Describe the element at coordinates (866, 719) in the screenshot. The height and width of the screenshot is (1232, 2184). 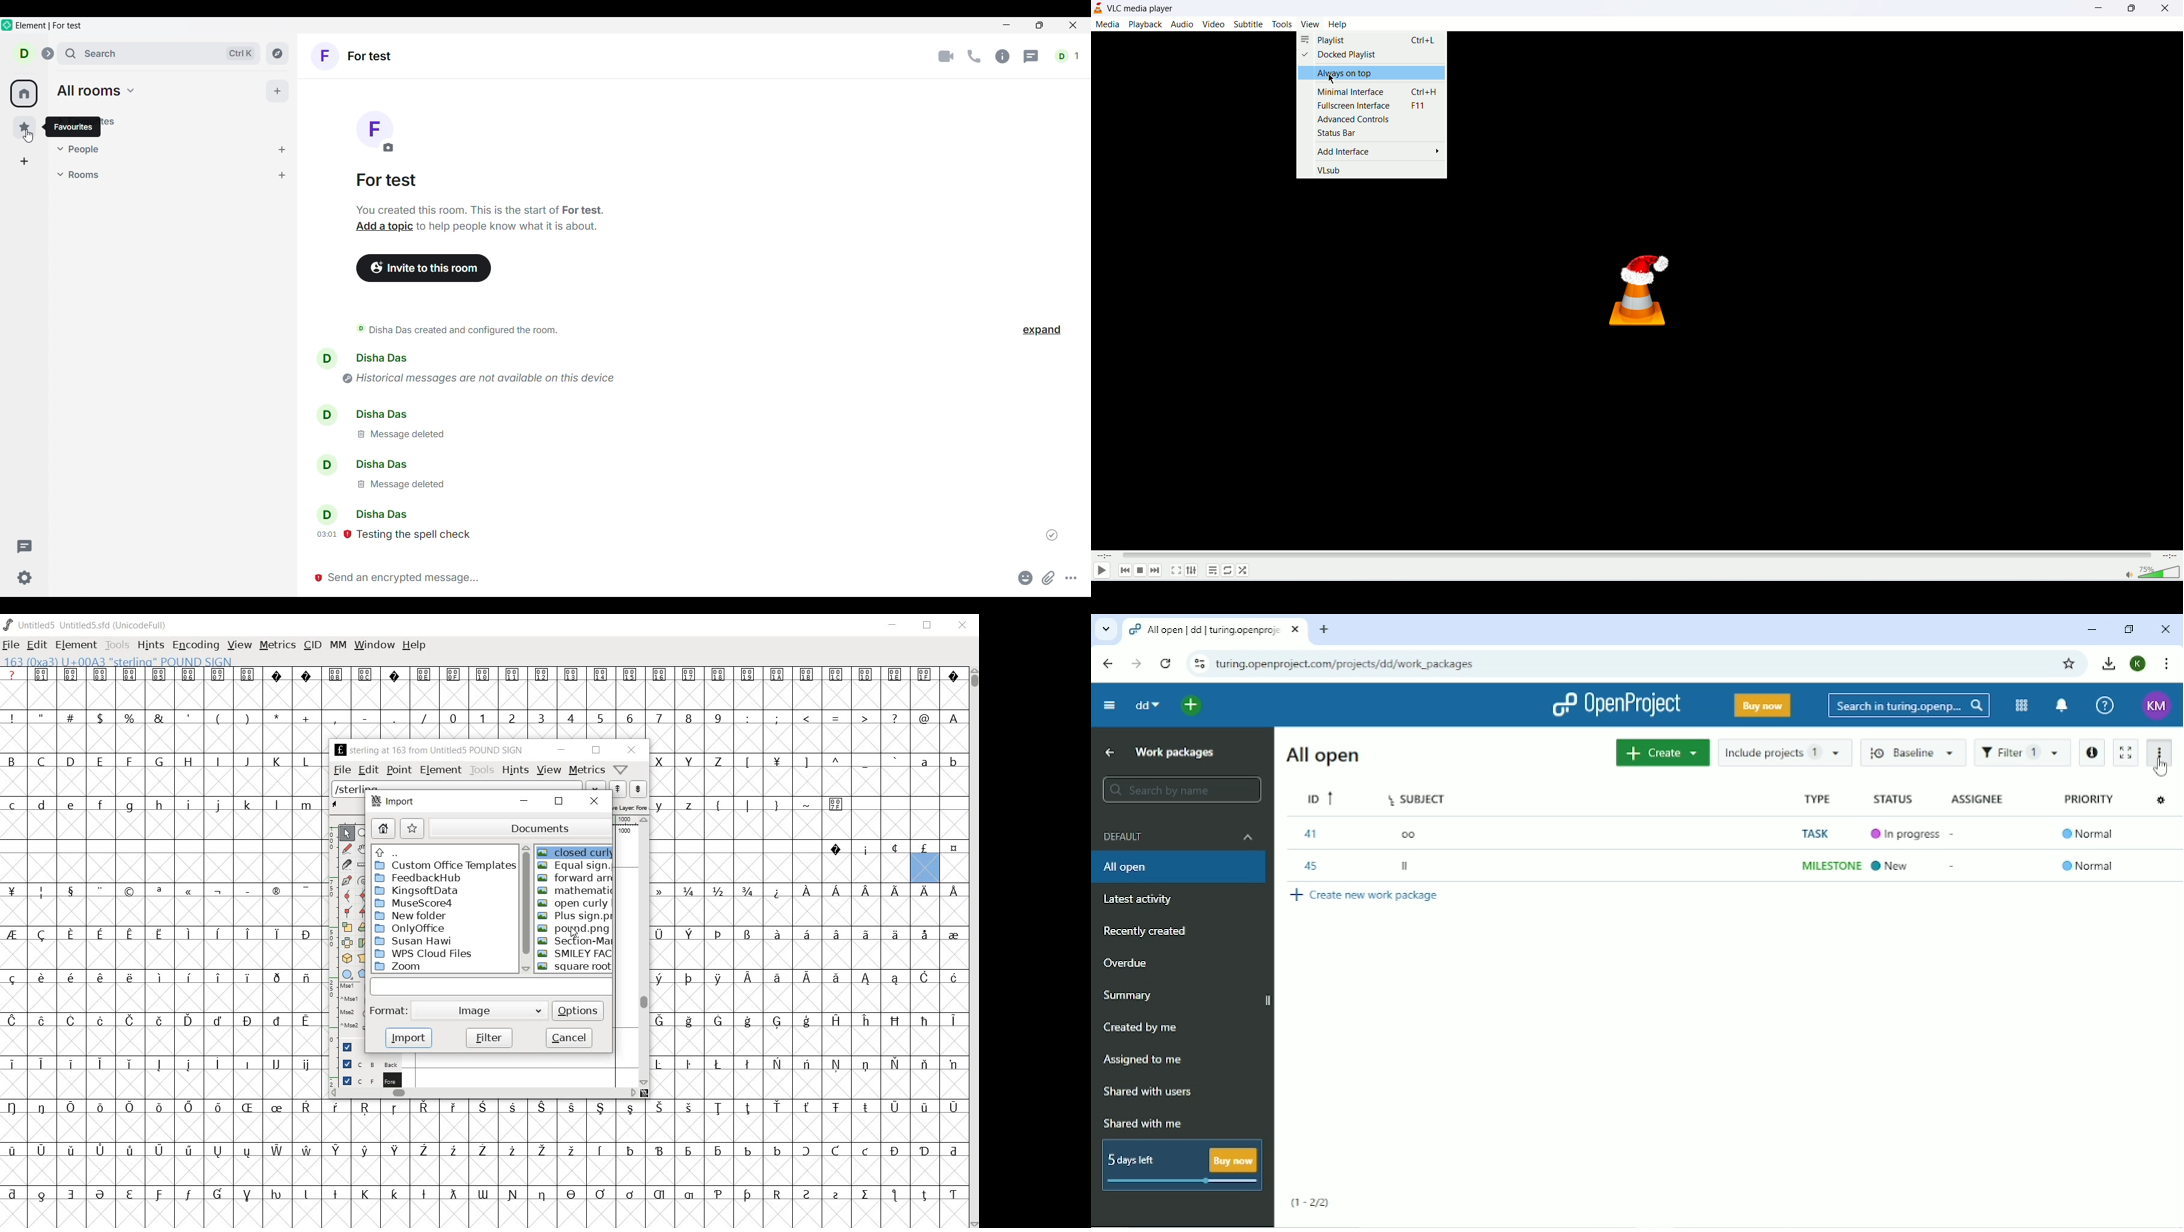
I see `>` at that location.